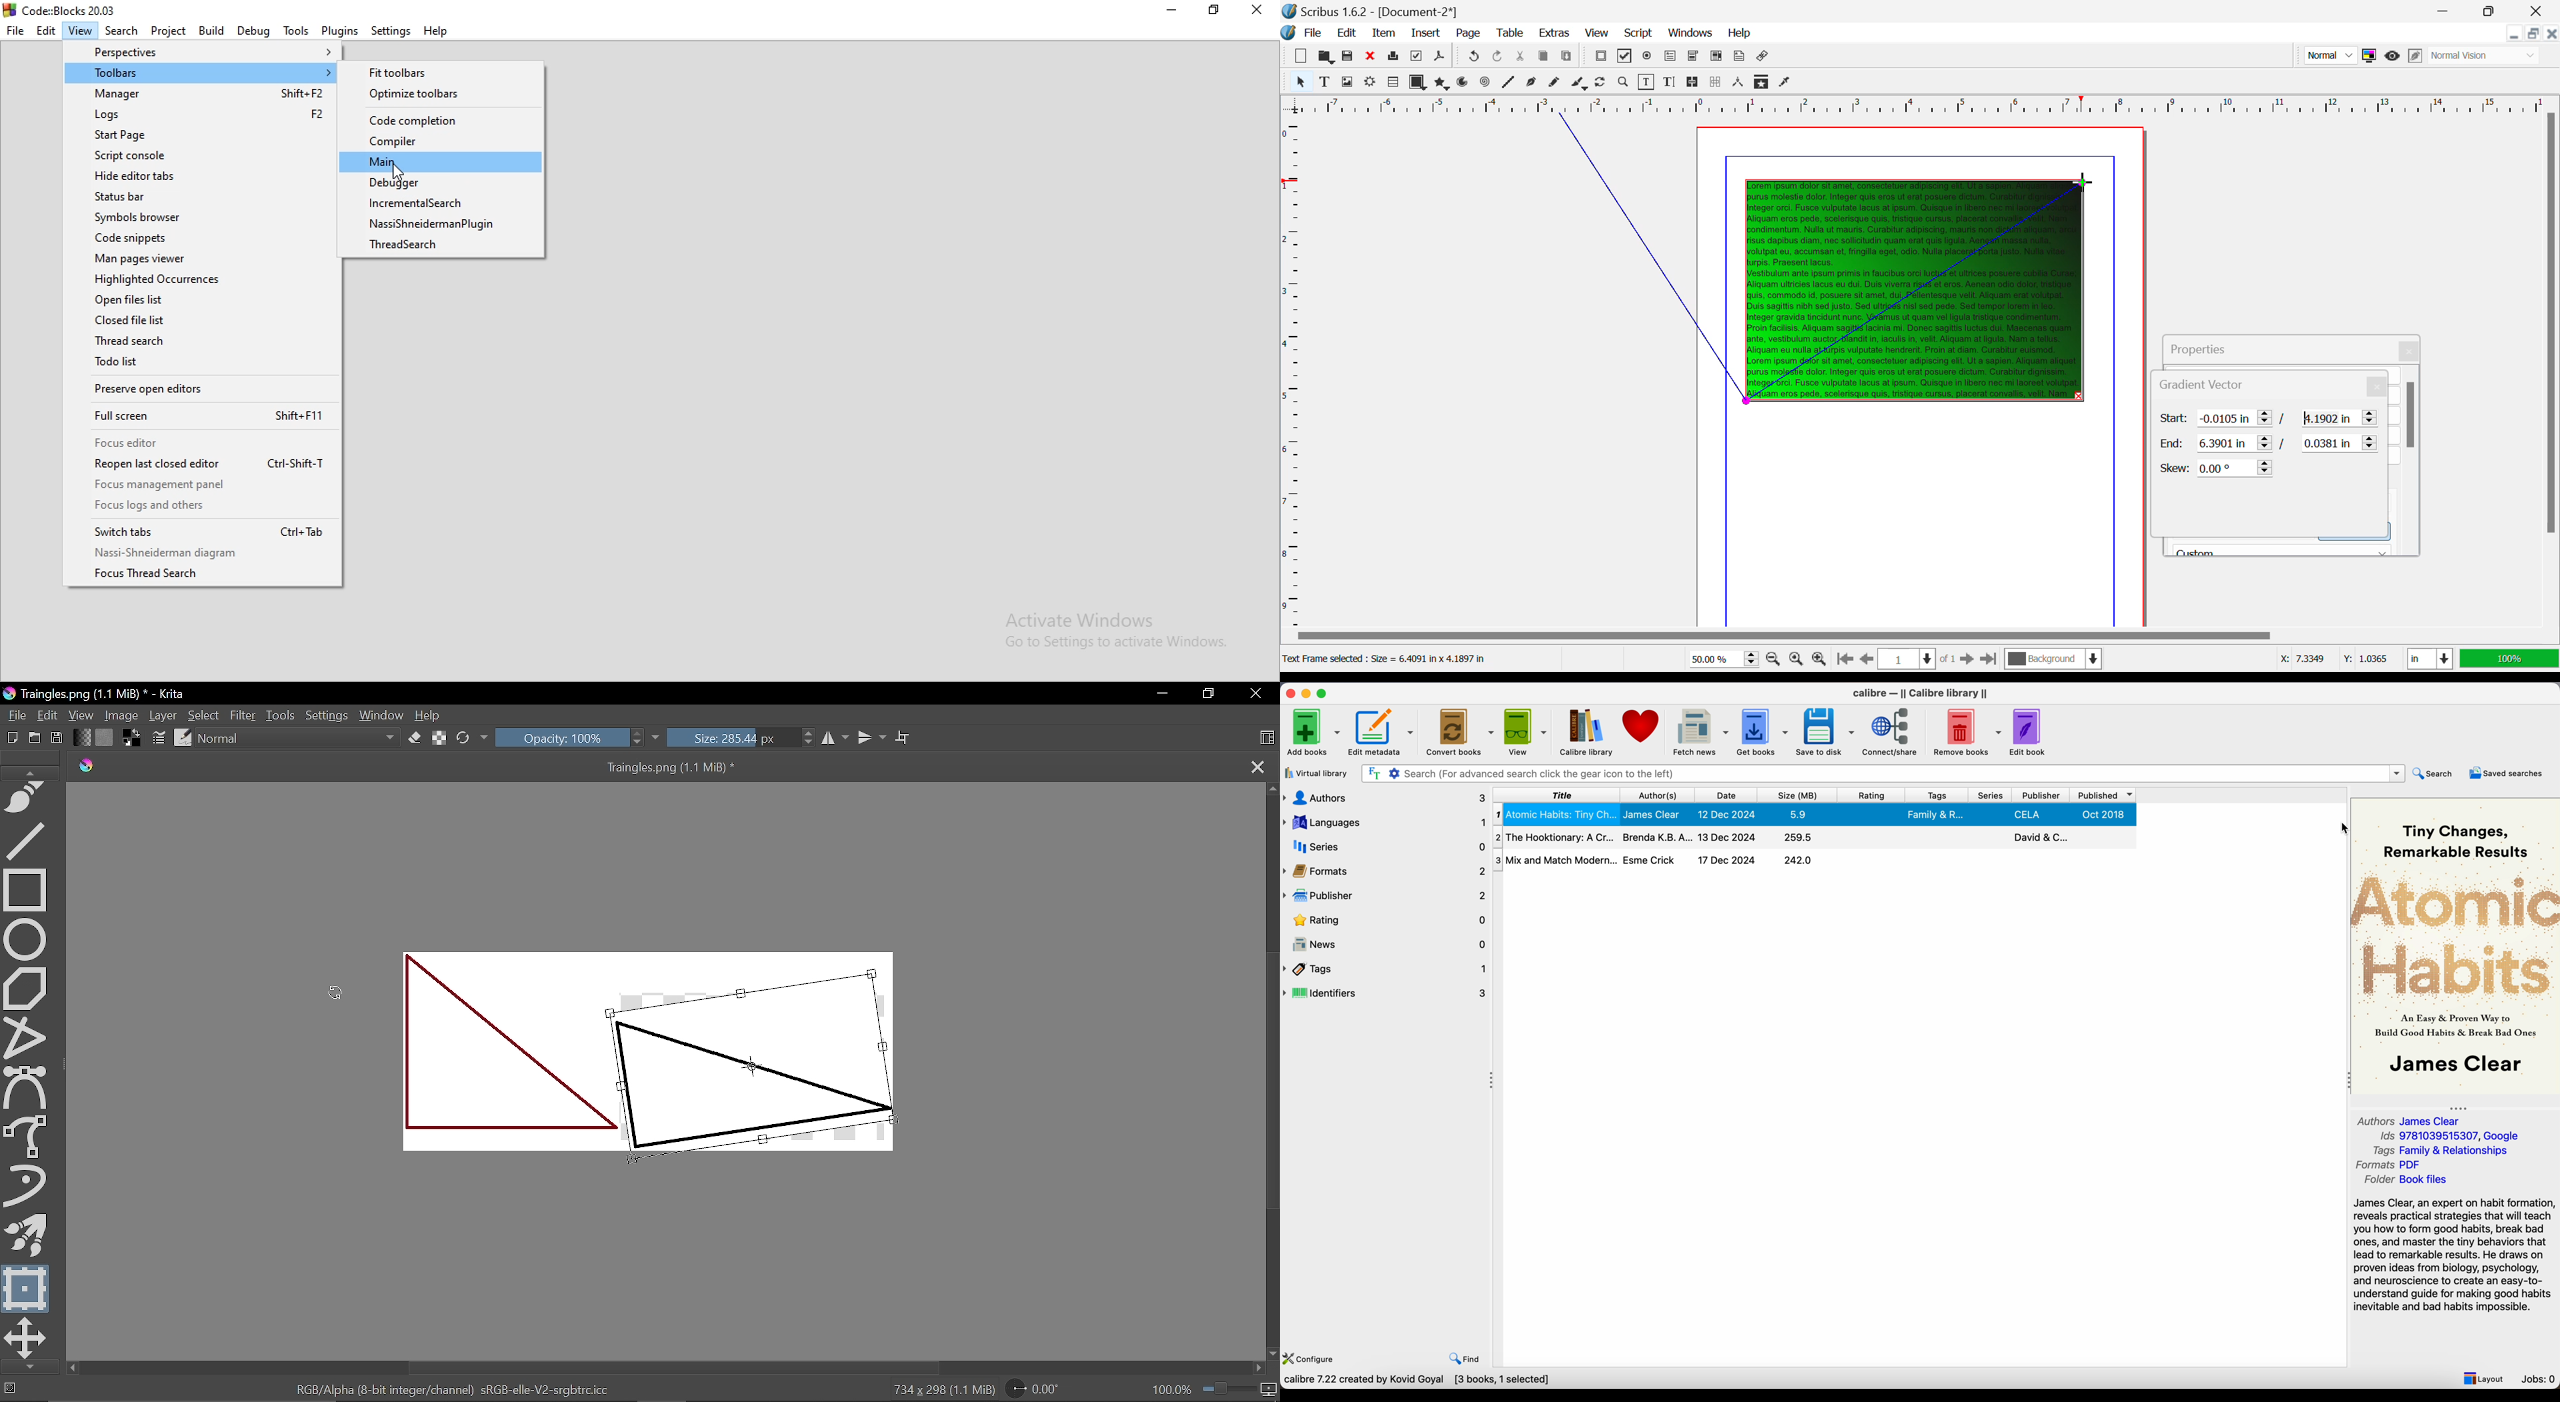  Describe the element at coordinates (201, 299) in the screenshot. I see `Open files list` at that location.